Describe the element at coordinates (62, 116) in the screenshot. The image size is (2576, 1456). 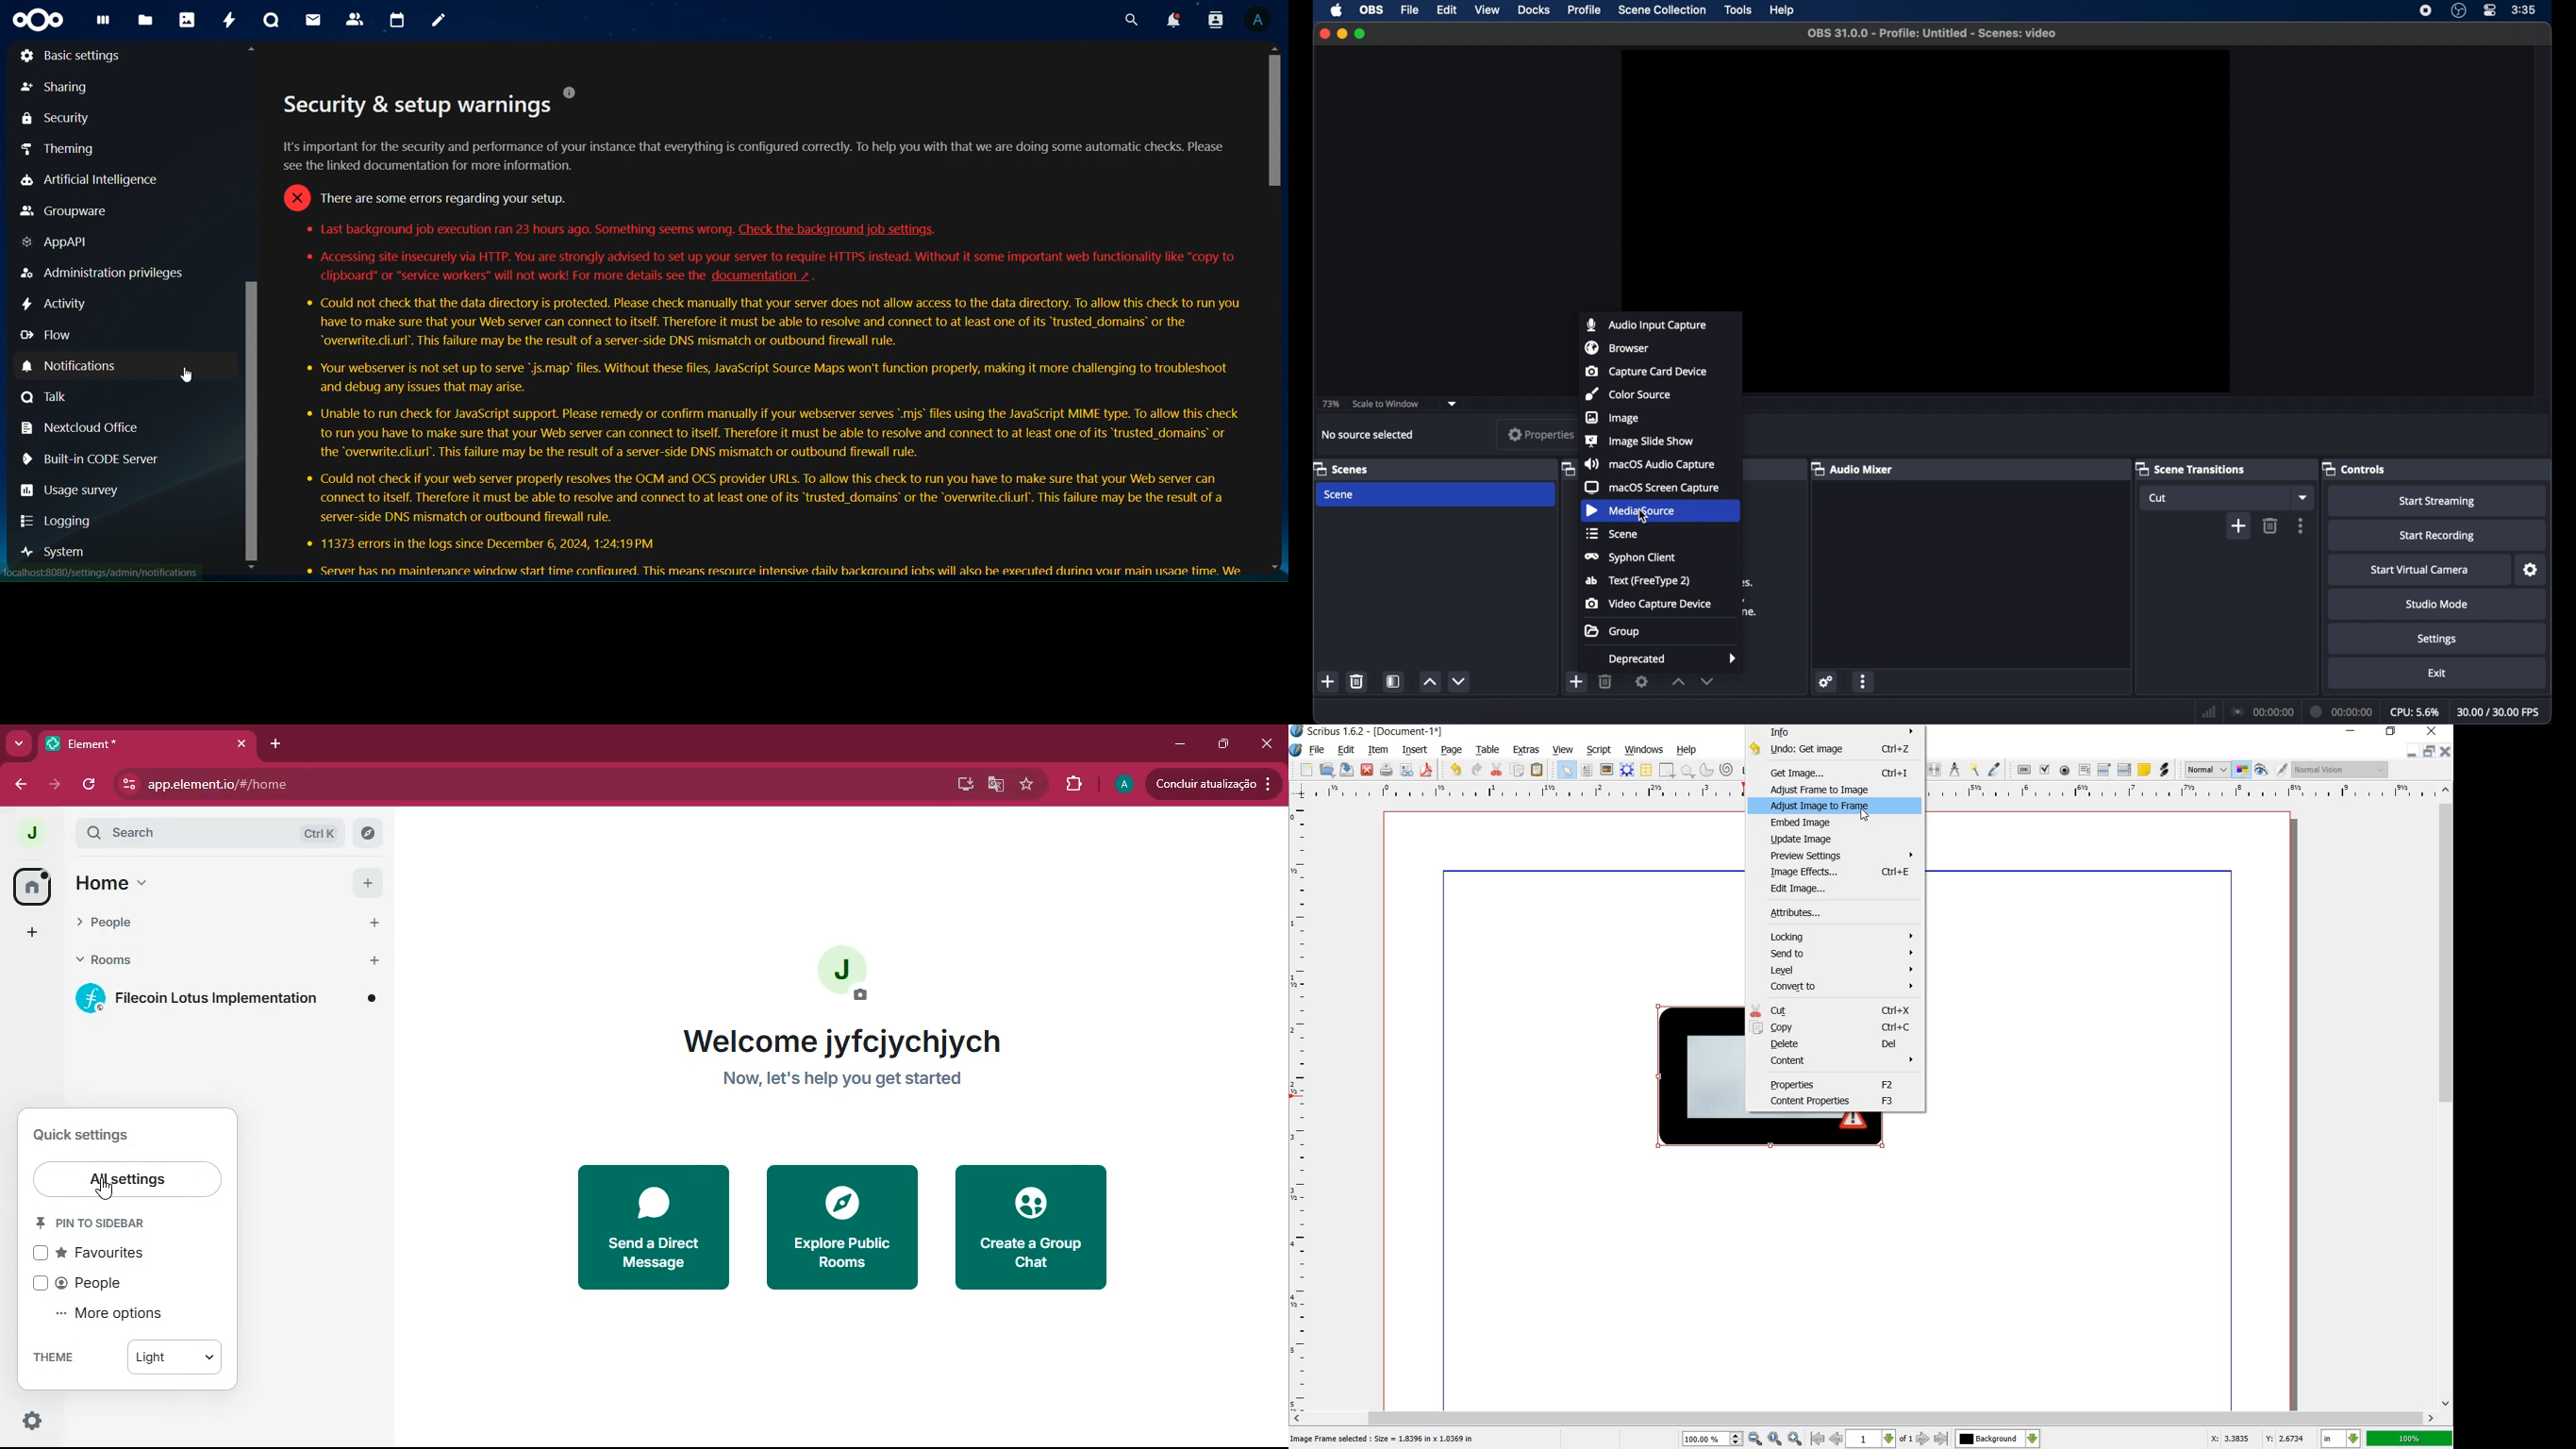
I see `security` at that location.